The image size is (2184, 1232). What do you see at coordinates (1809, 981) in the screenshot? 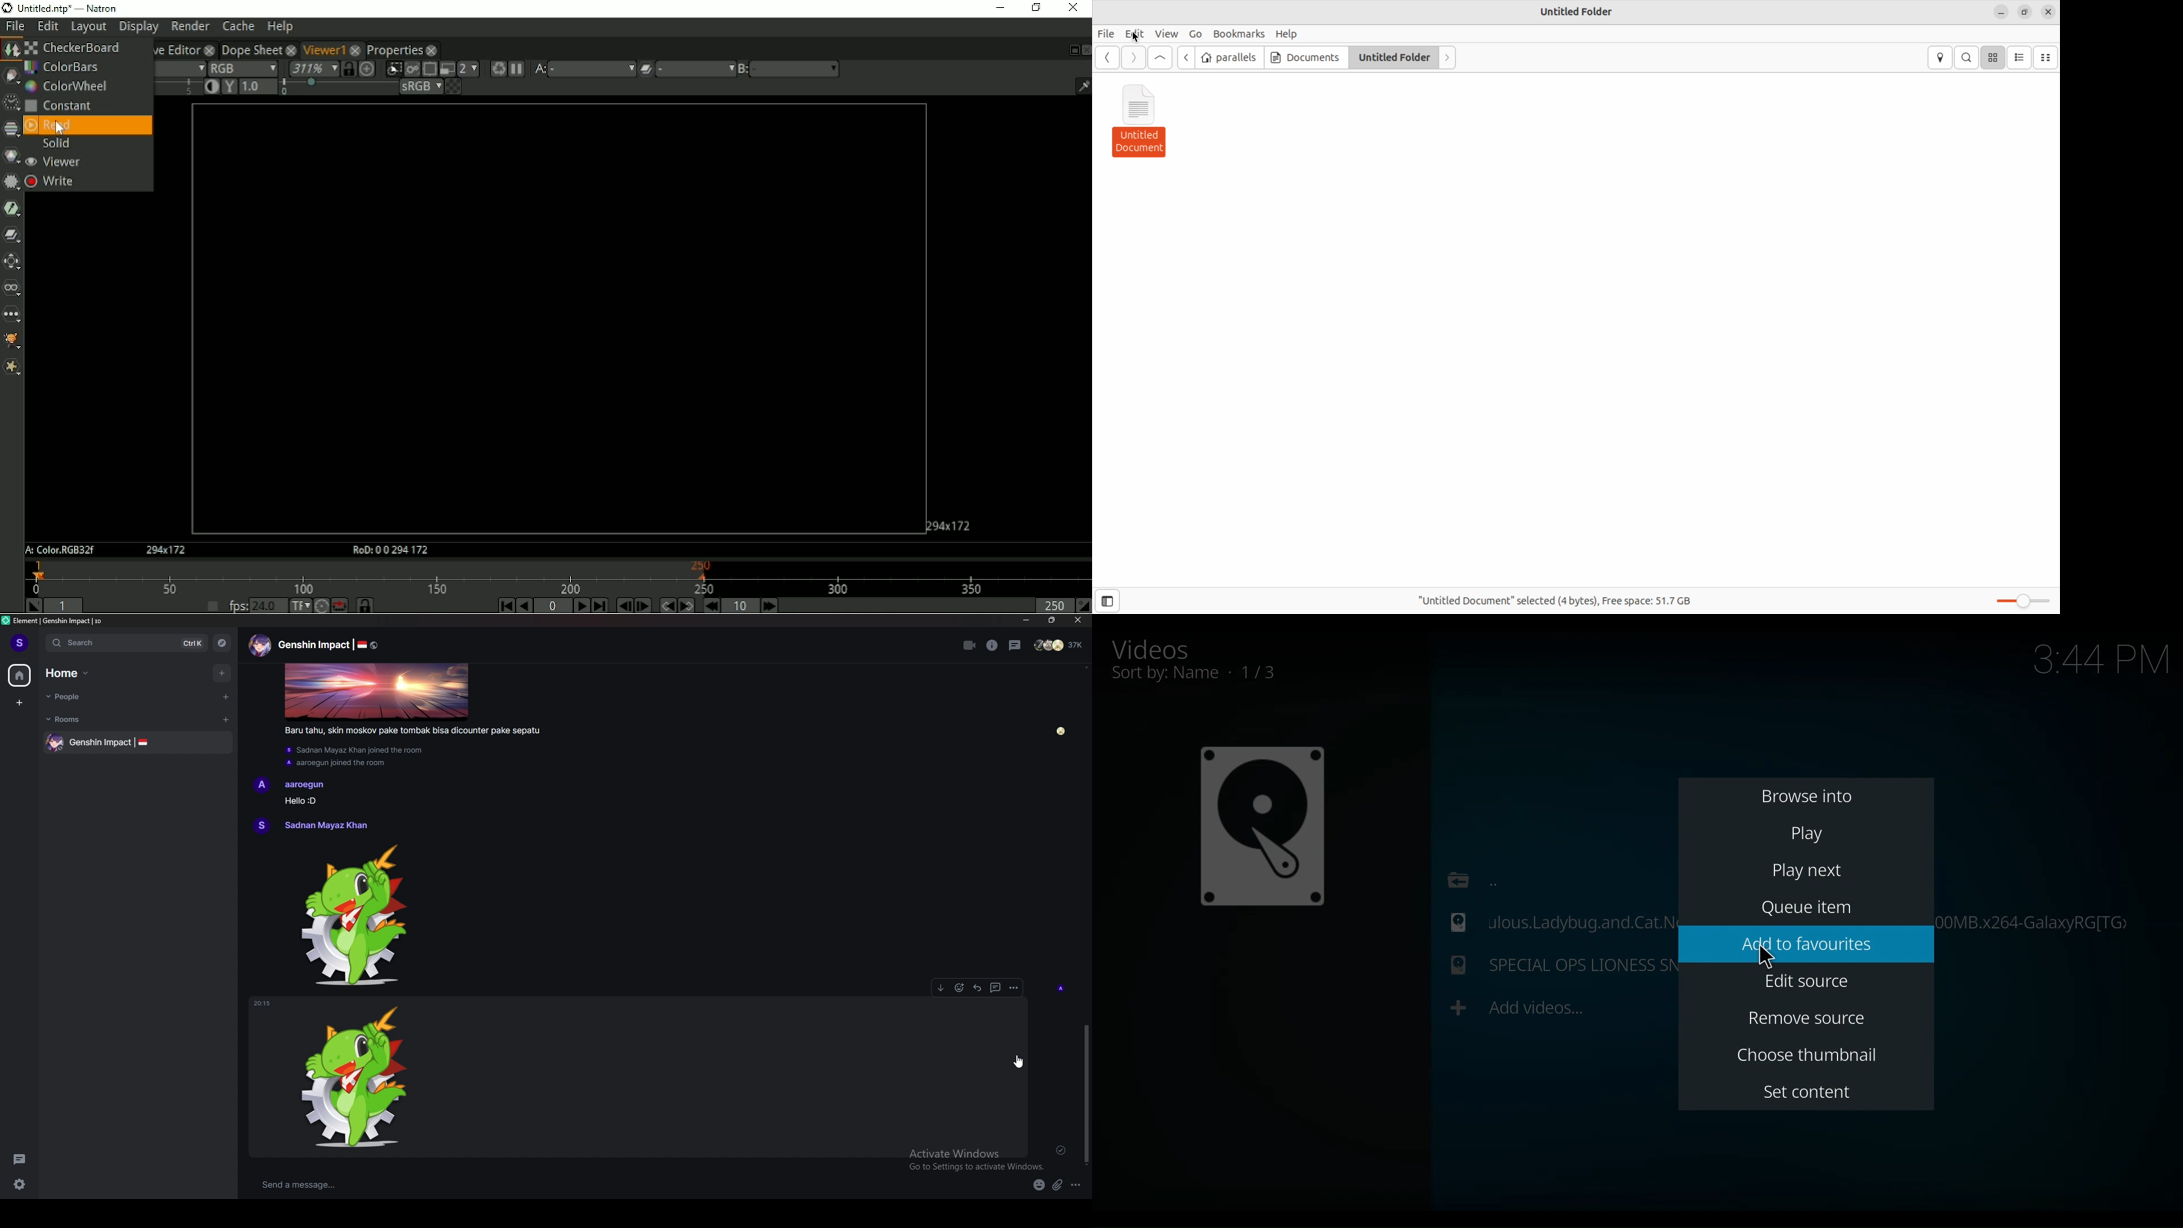
I see `Edit Source` at bounding box center [1809, 981].